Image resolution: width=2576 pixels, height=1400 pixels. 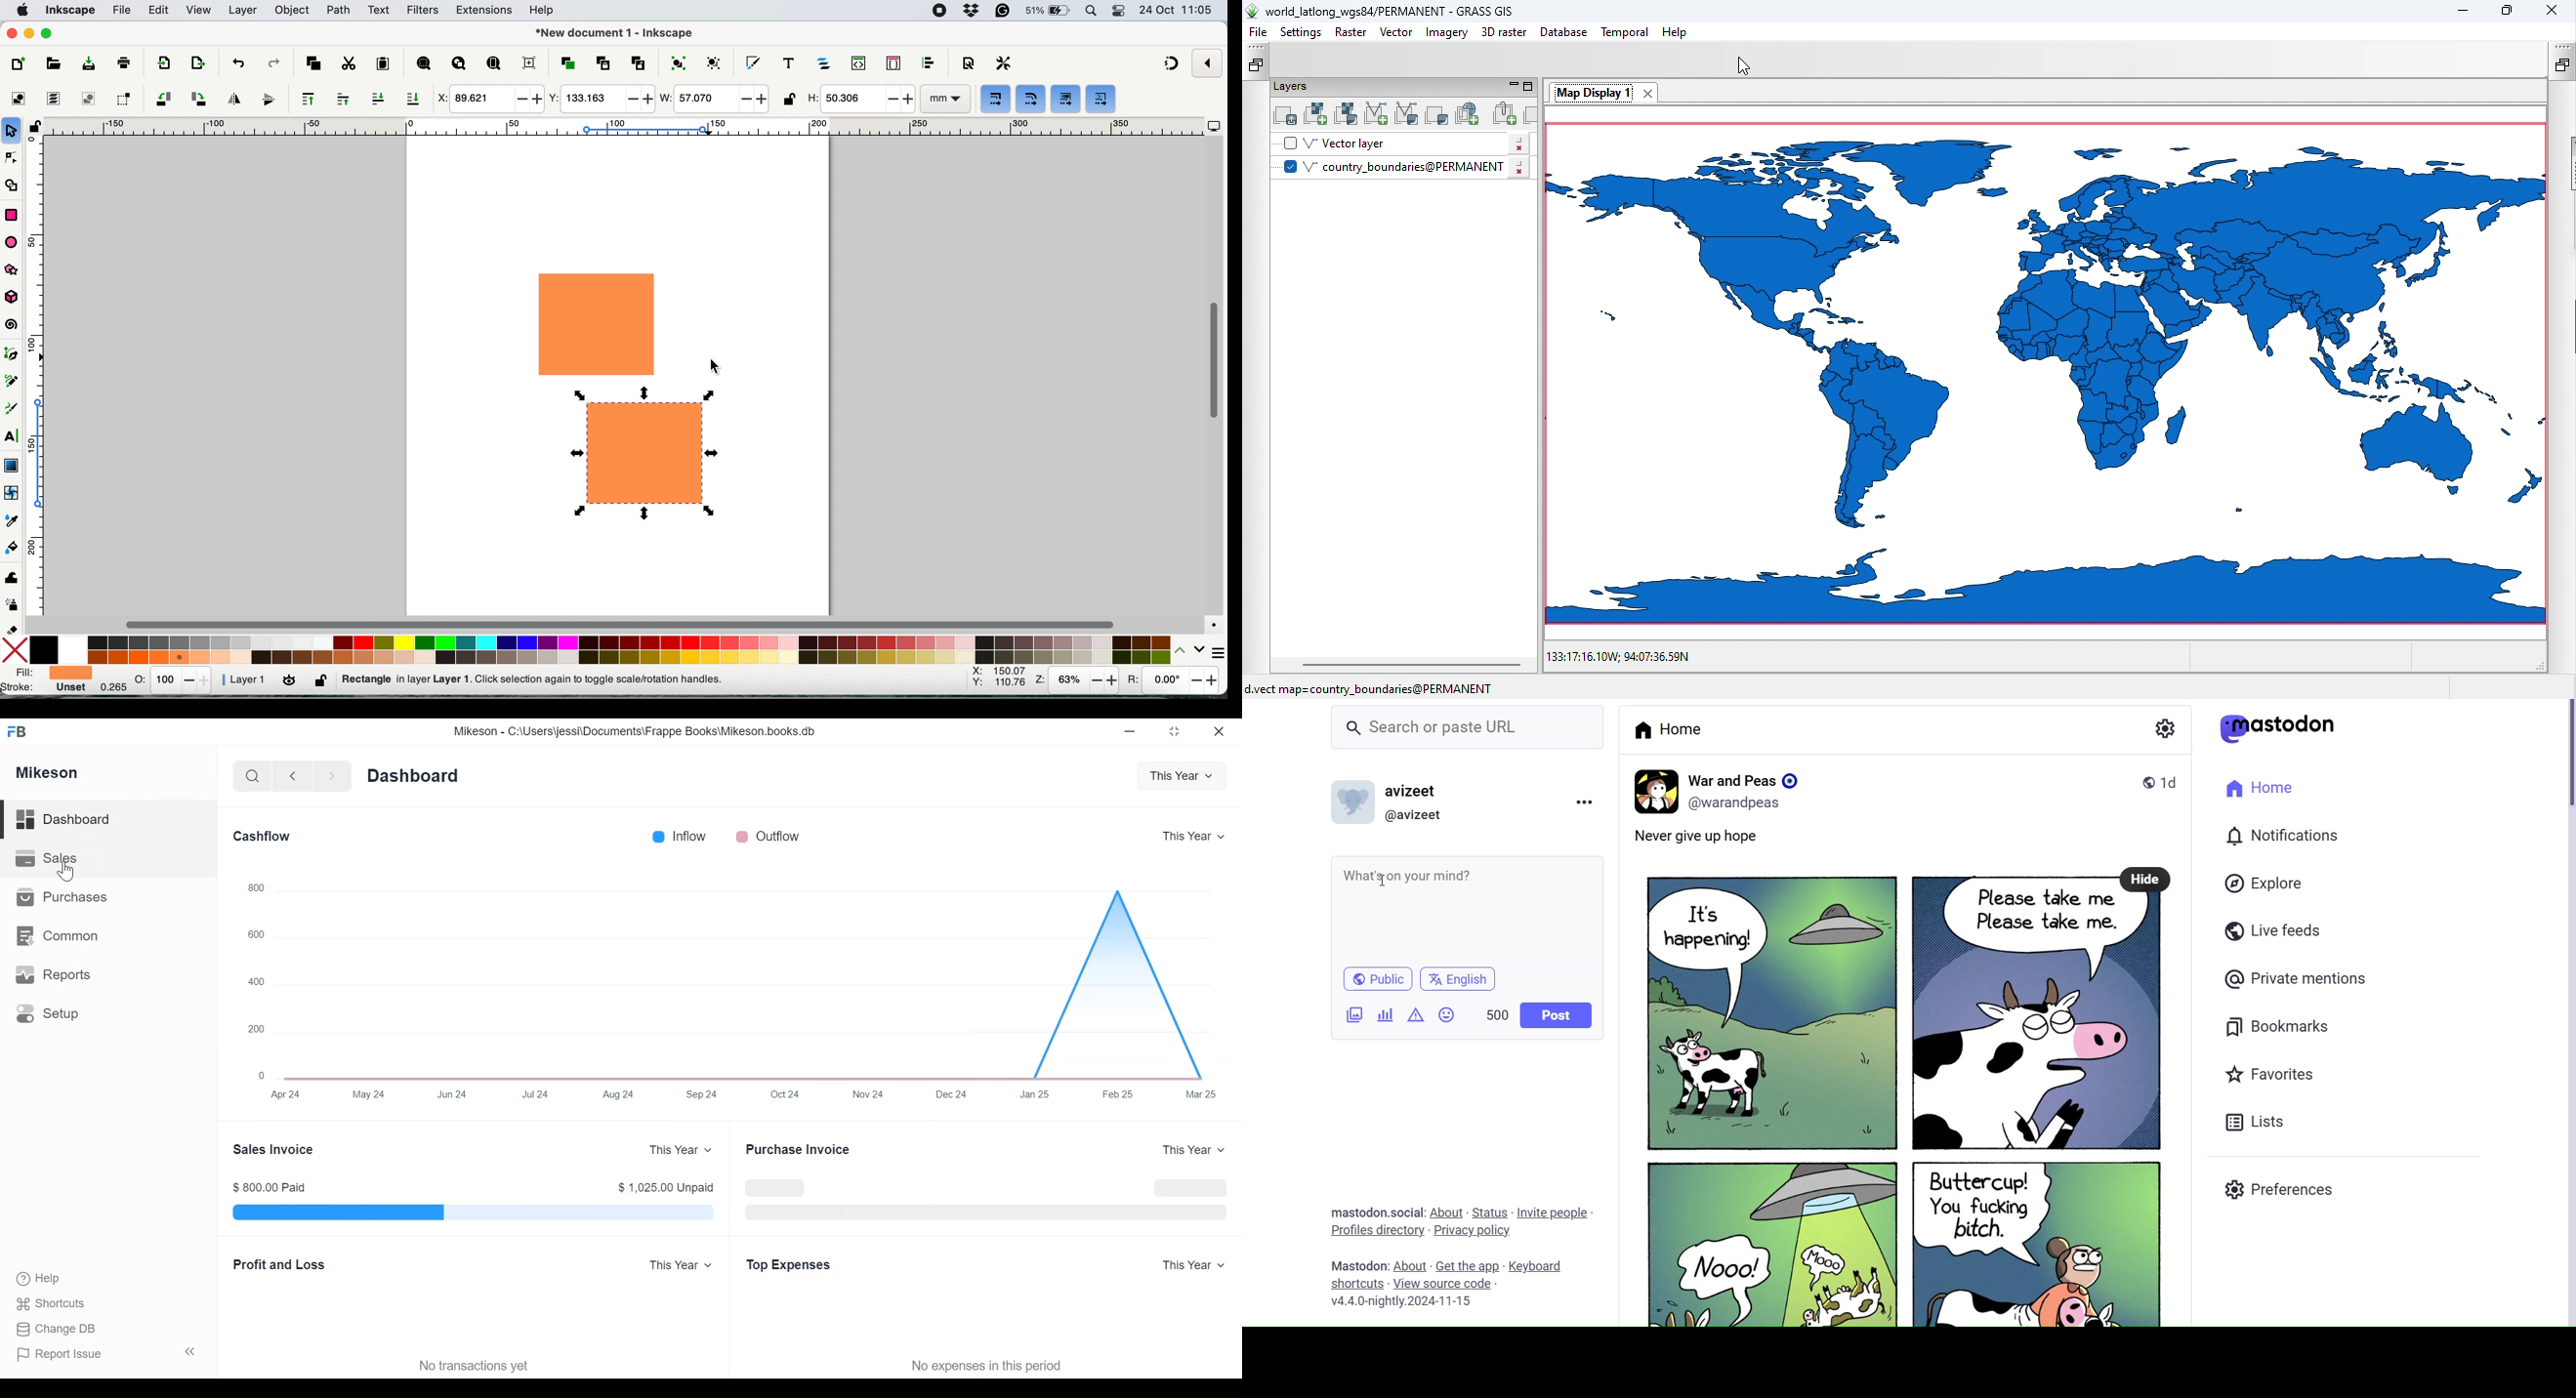 I want to click on y axis, so click(x=739, y=1096).